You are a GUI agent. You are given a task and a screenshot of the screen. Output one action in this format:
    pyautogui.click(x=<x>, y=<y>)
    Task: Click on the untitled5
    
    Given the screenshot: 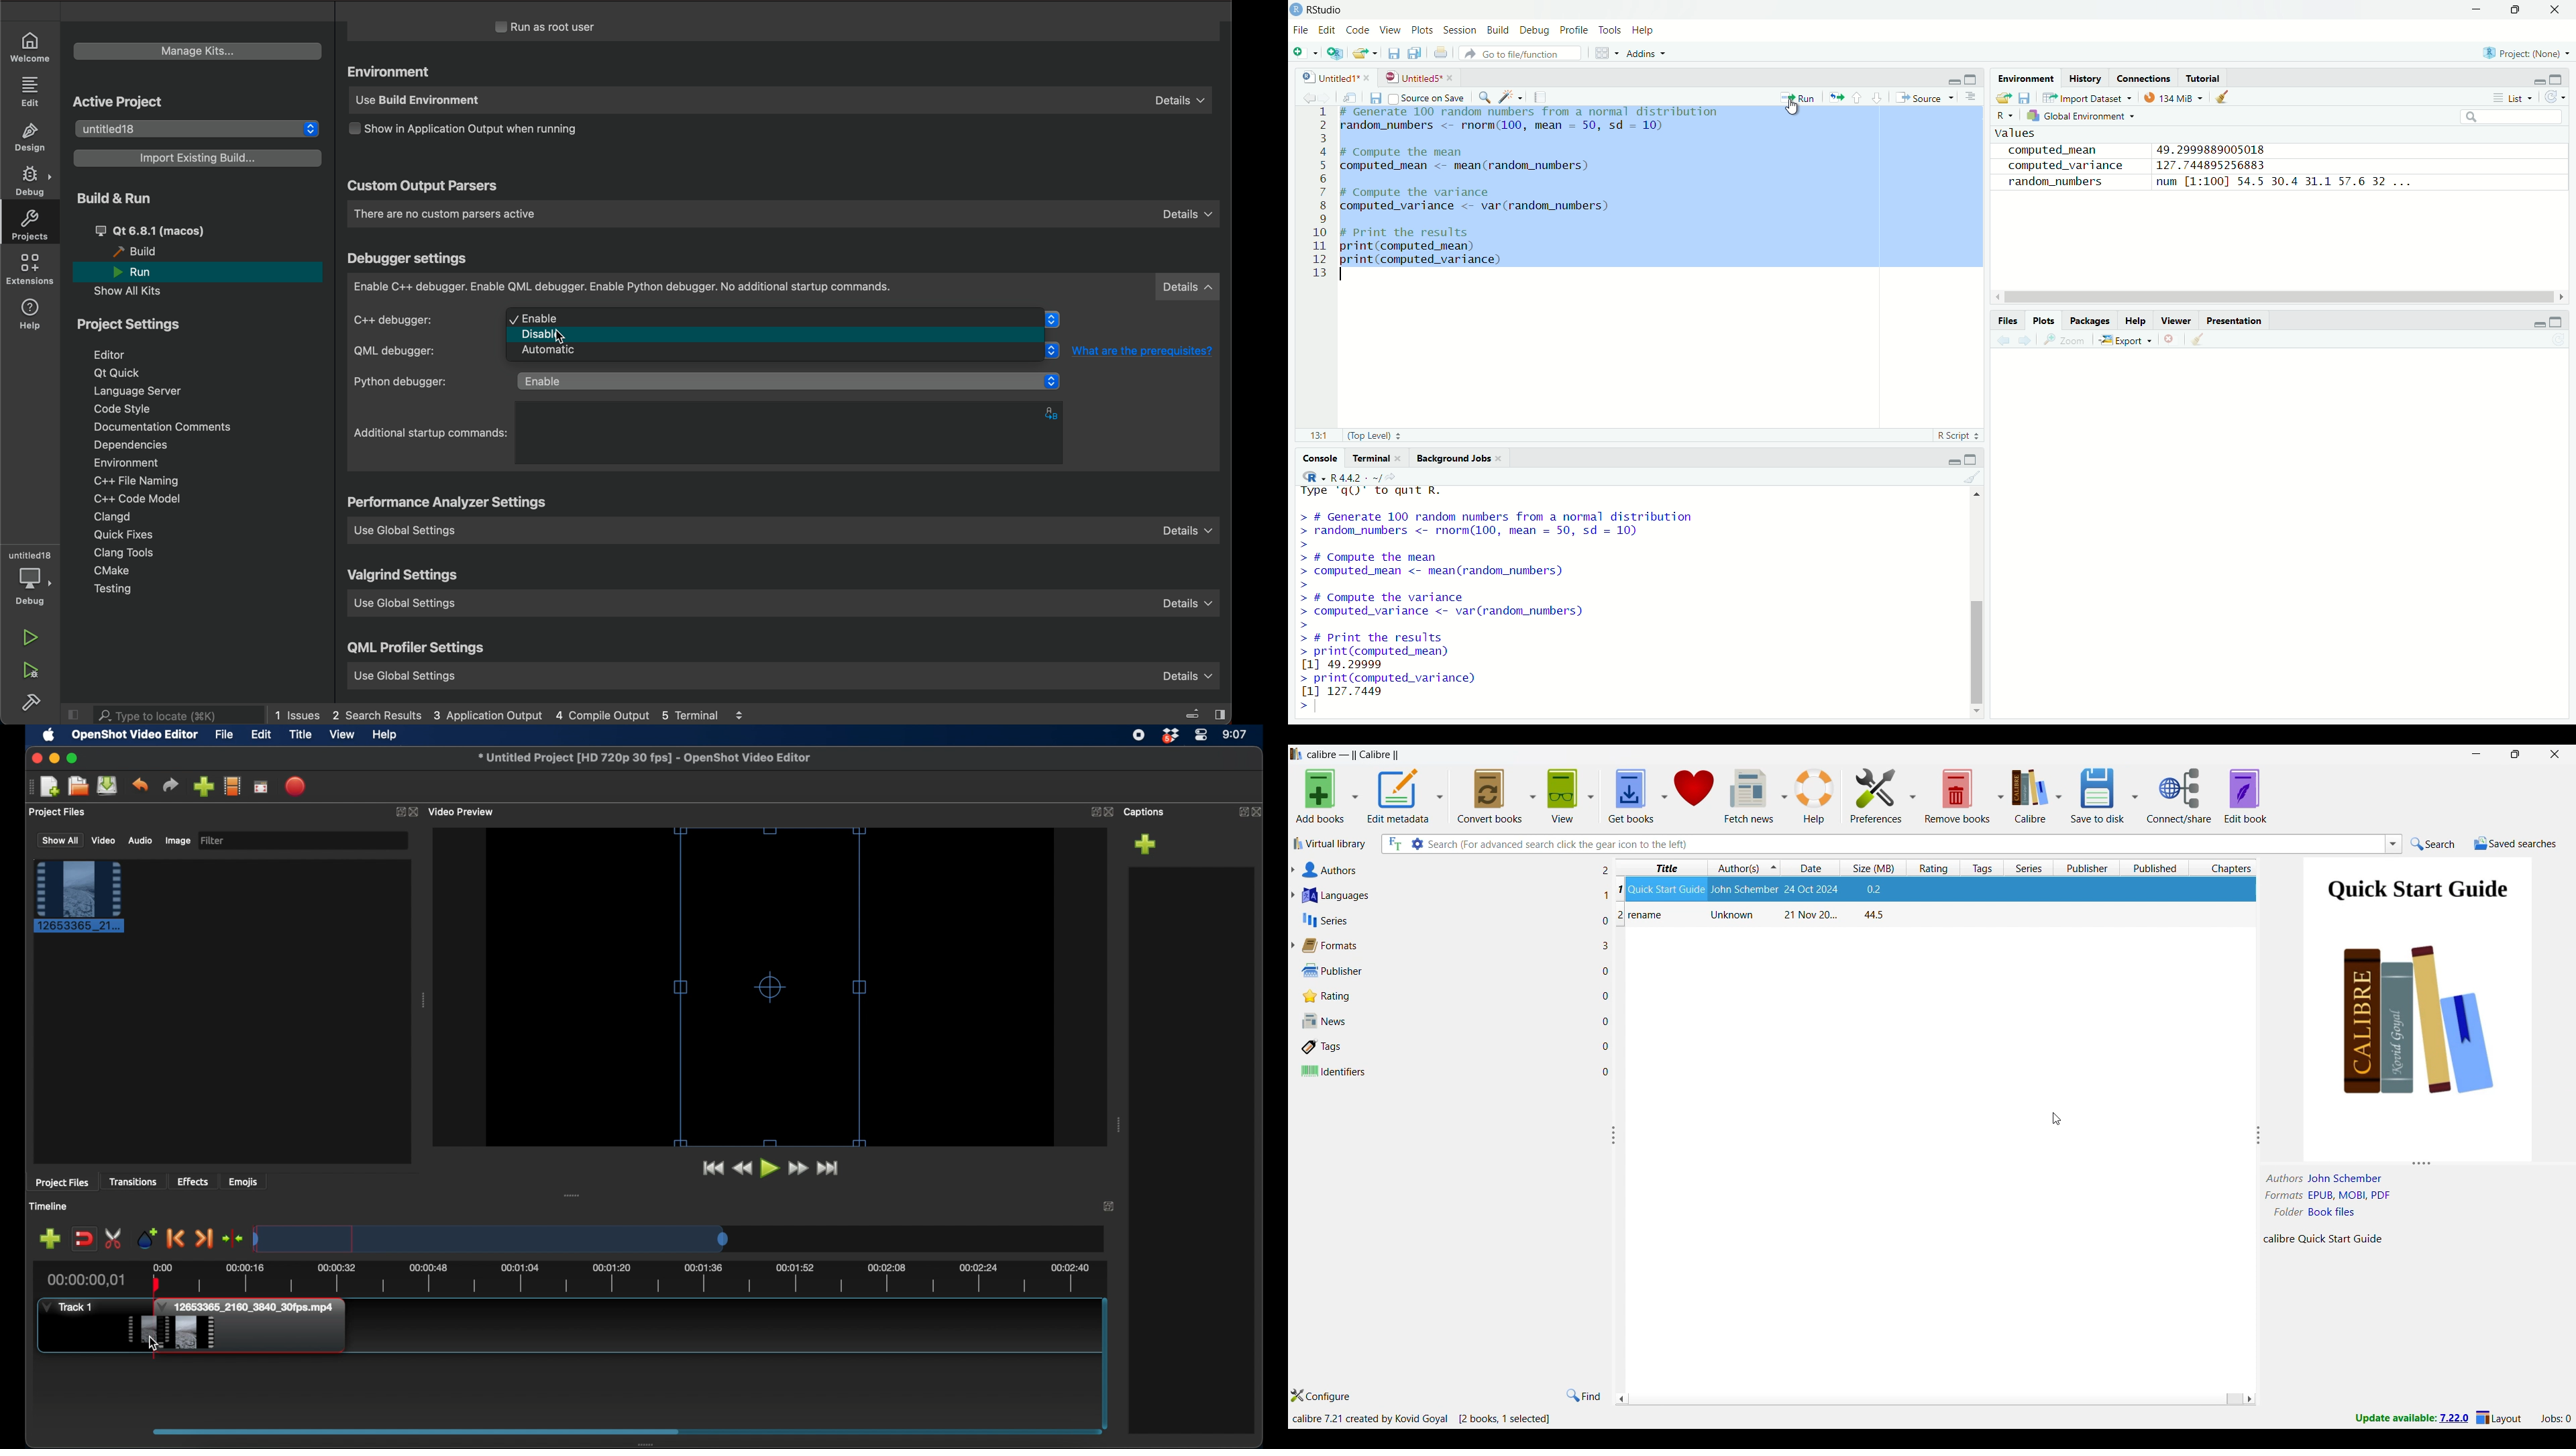 What is the action you would take?
    pyautogui.click(x=1411, y=77)
    